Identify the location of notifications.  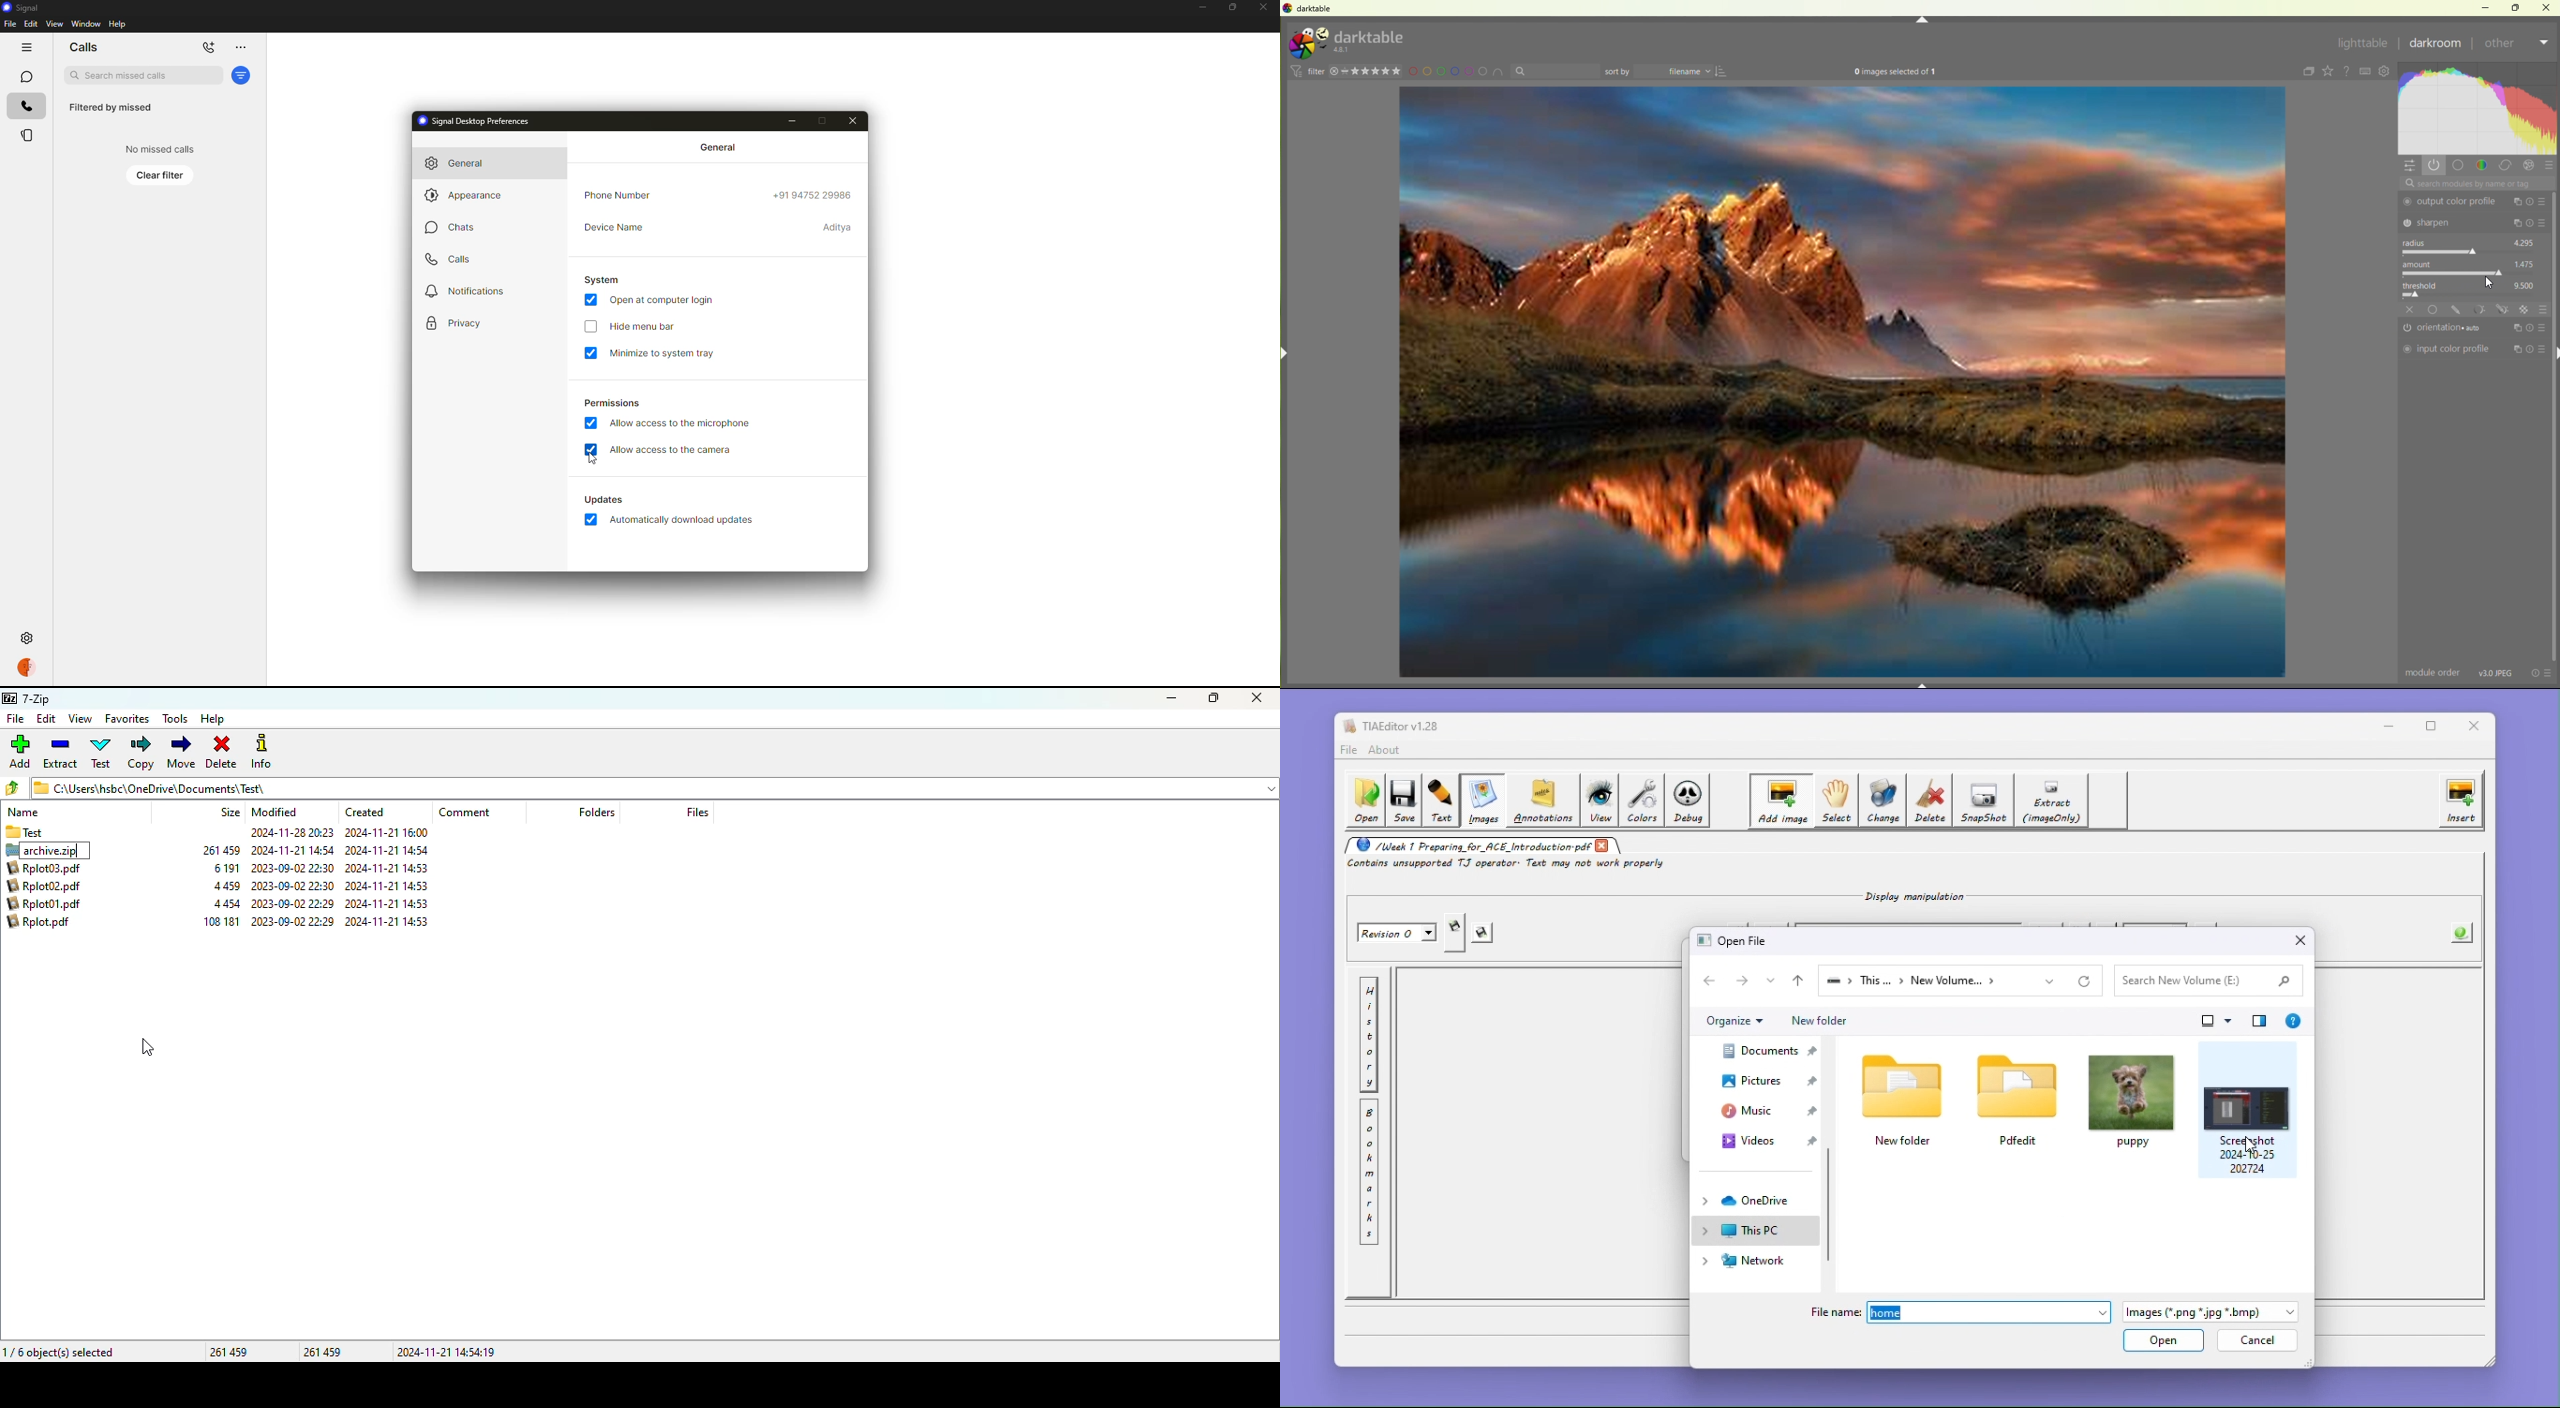
(467, 292).